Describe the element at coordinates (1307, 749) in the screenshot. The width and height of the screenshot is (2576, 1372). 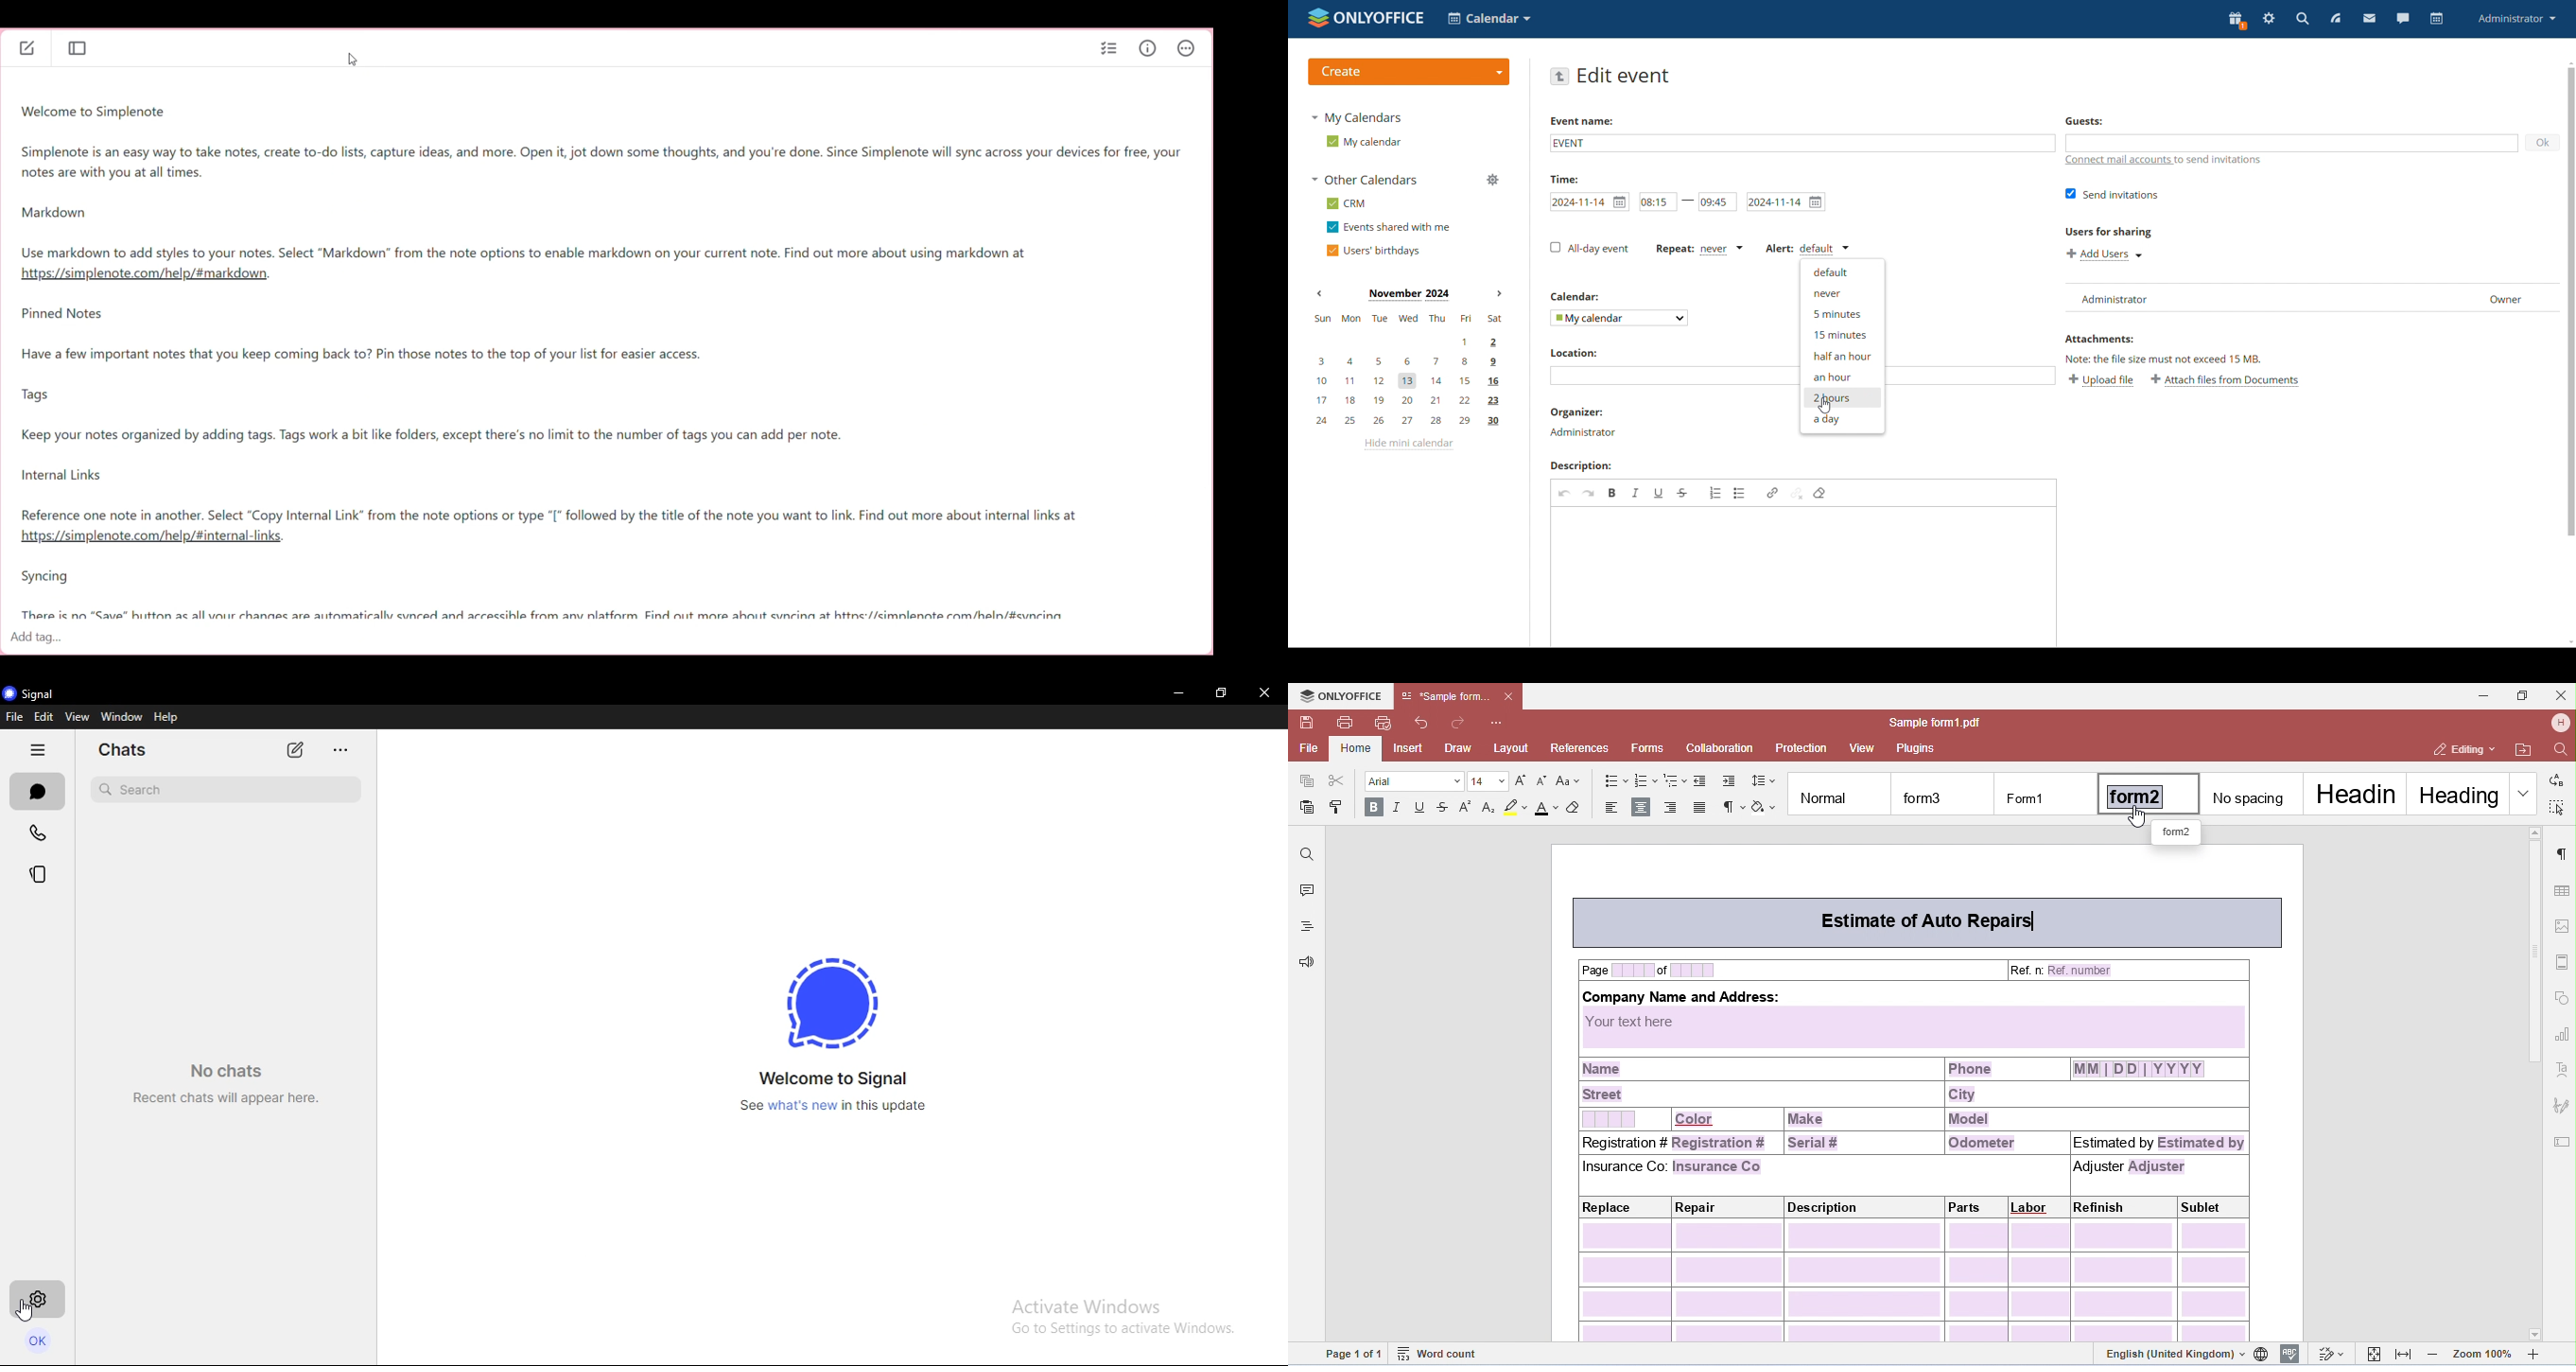
I see `file` at that location.